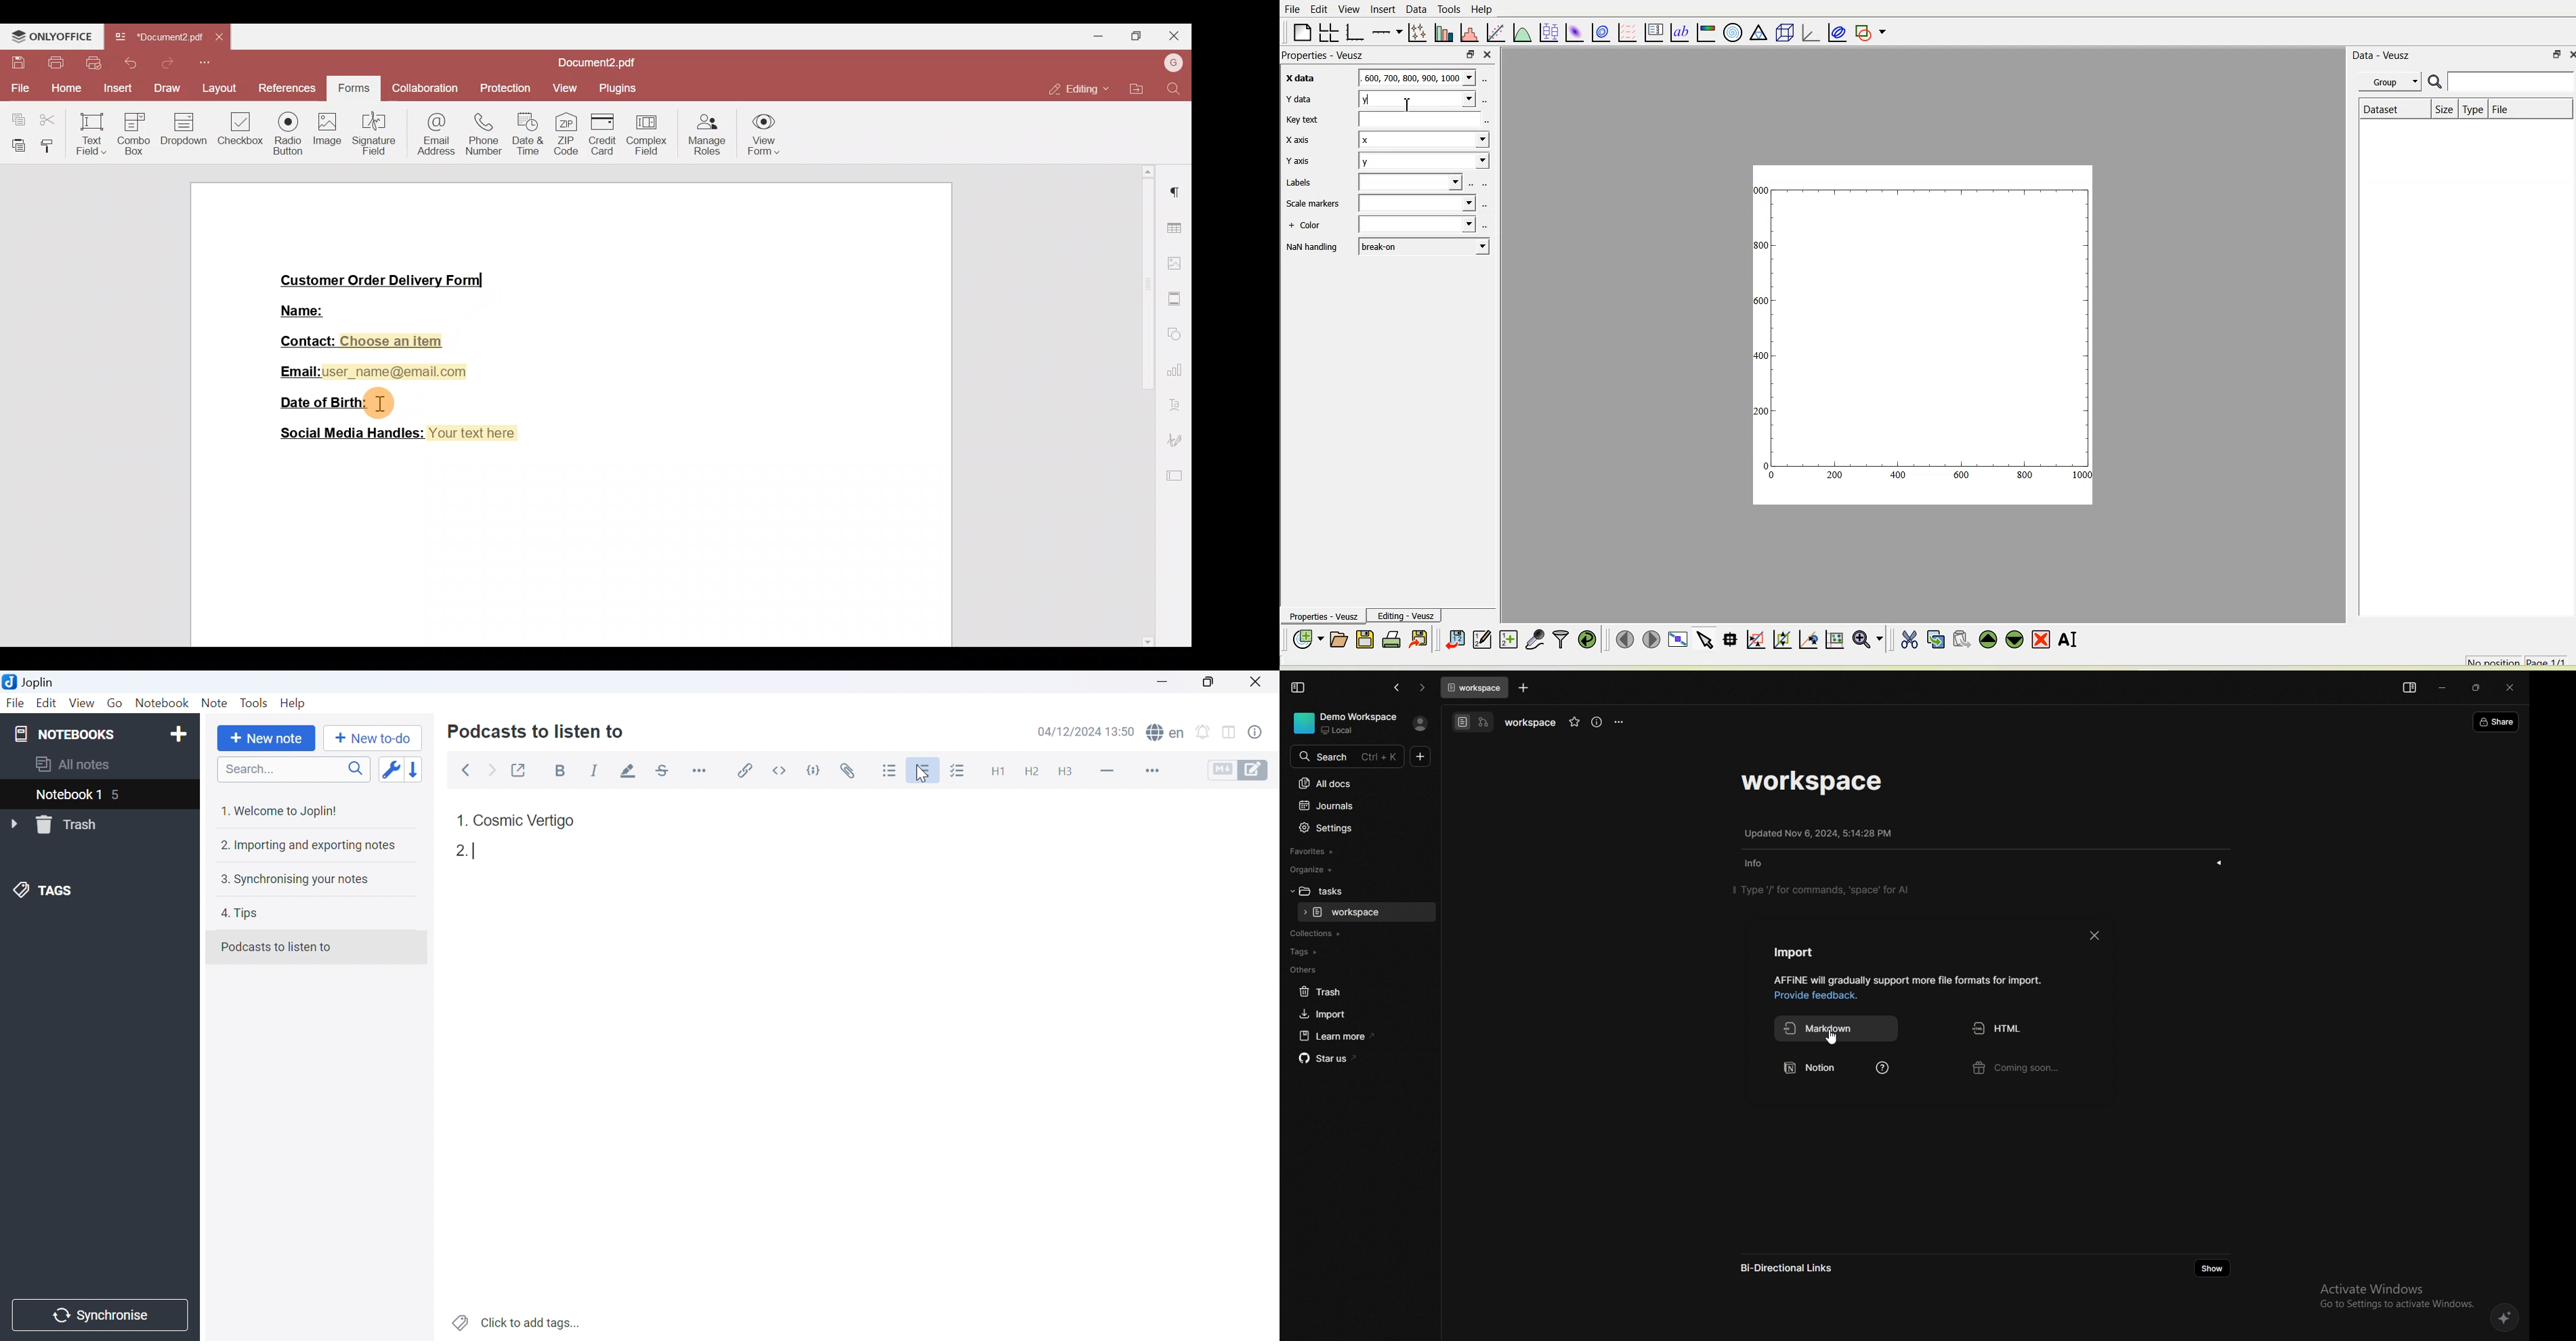 The image size is (2576, 1344). I want to click on Note, so click(215, 702).